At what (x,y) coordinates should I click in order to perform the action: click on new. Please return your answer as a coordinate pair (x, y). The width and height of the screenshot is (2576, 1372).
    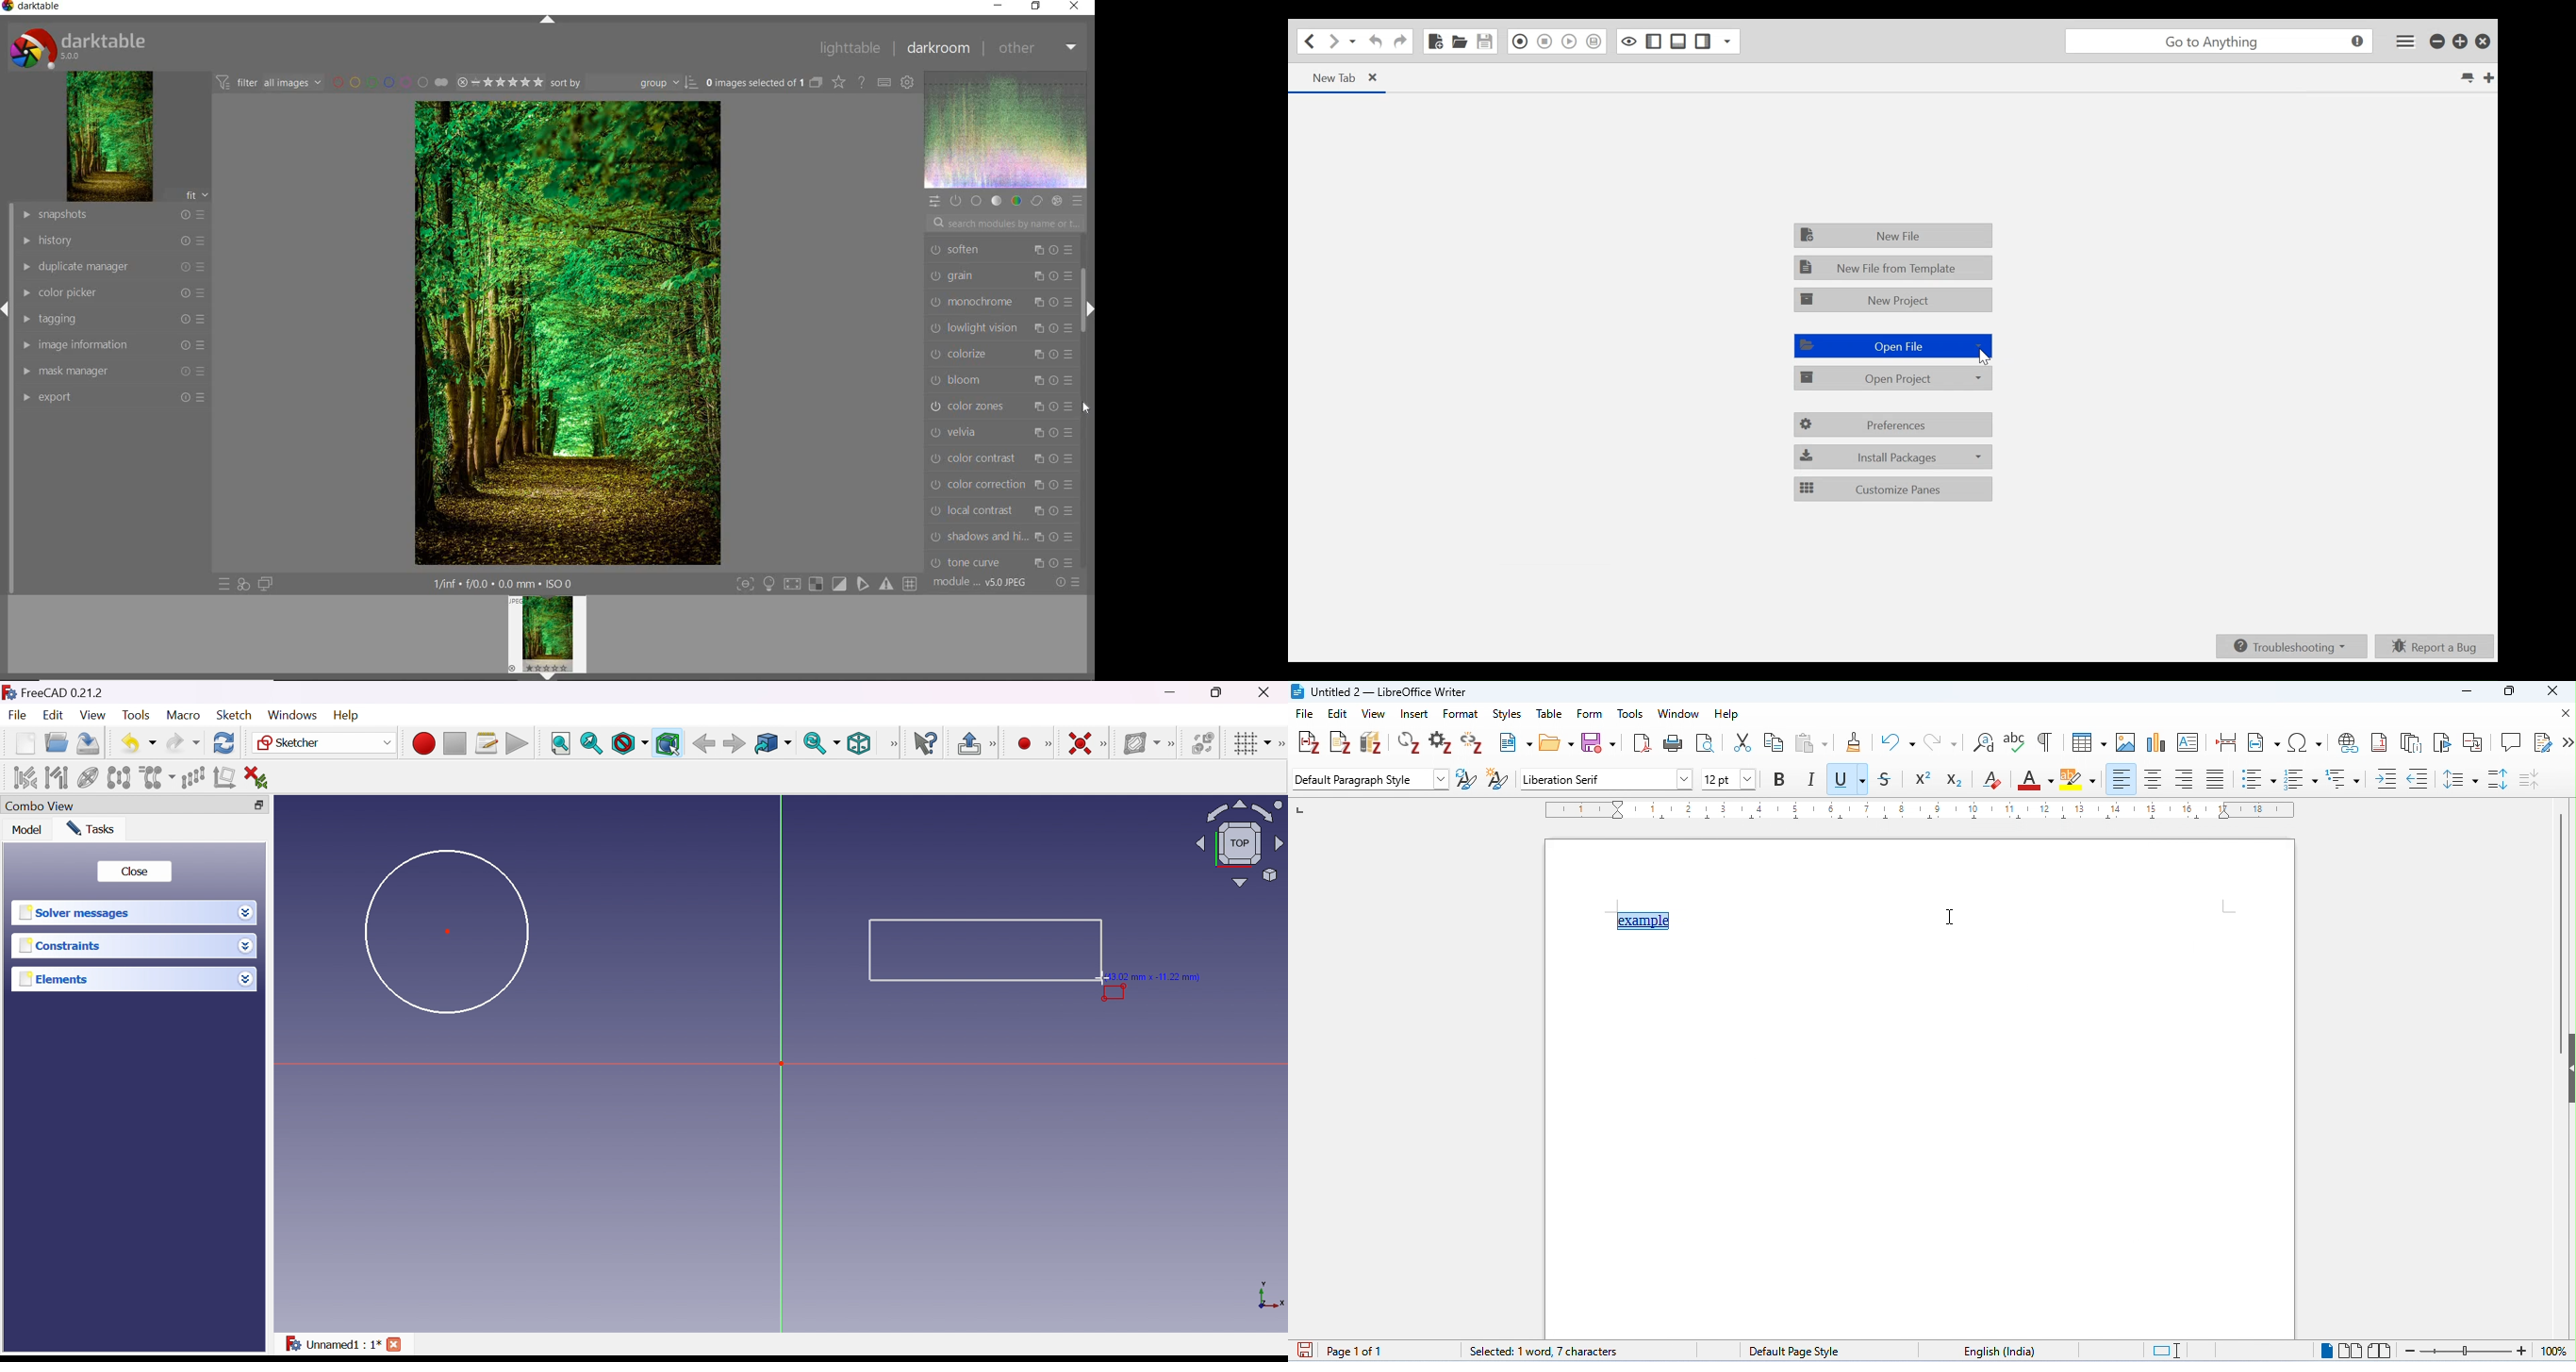
    Looking at the image, I should click on (1513, 742).